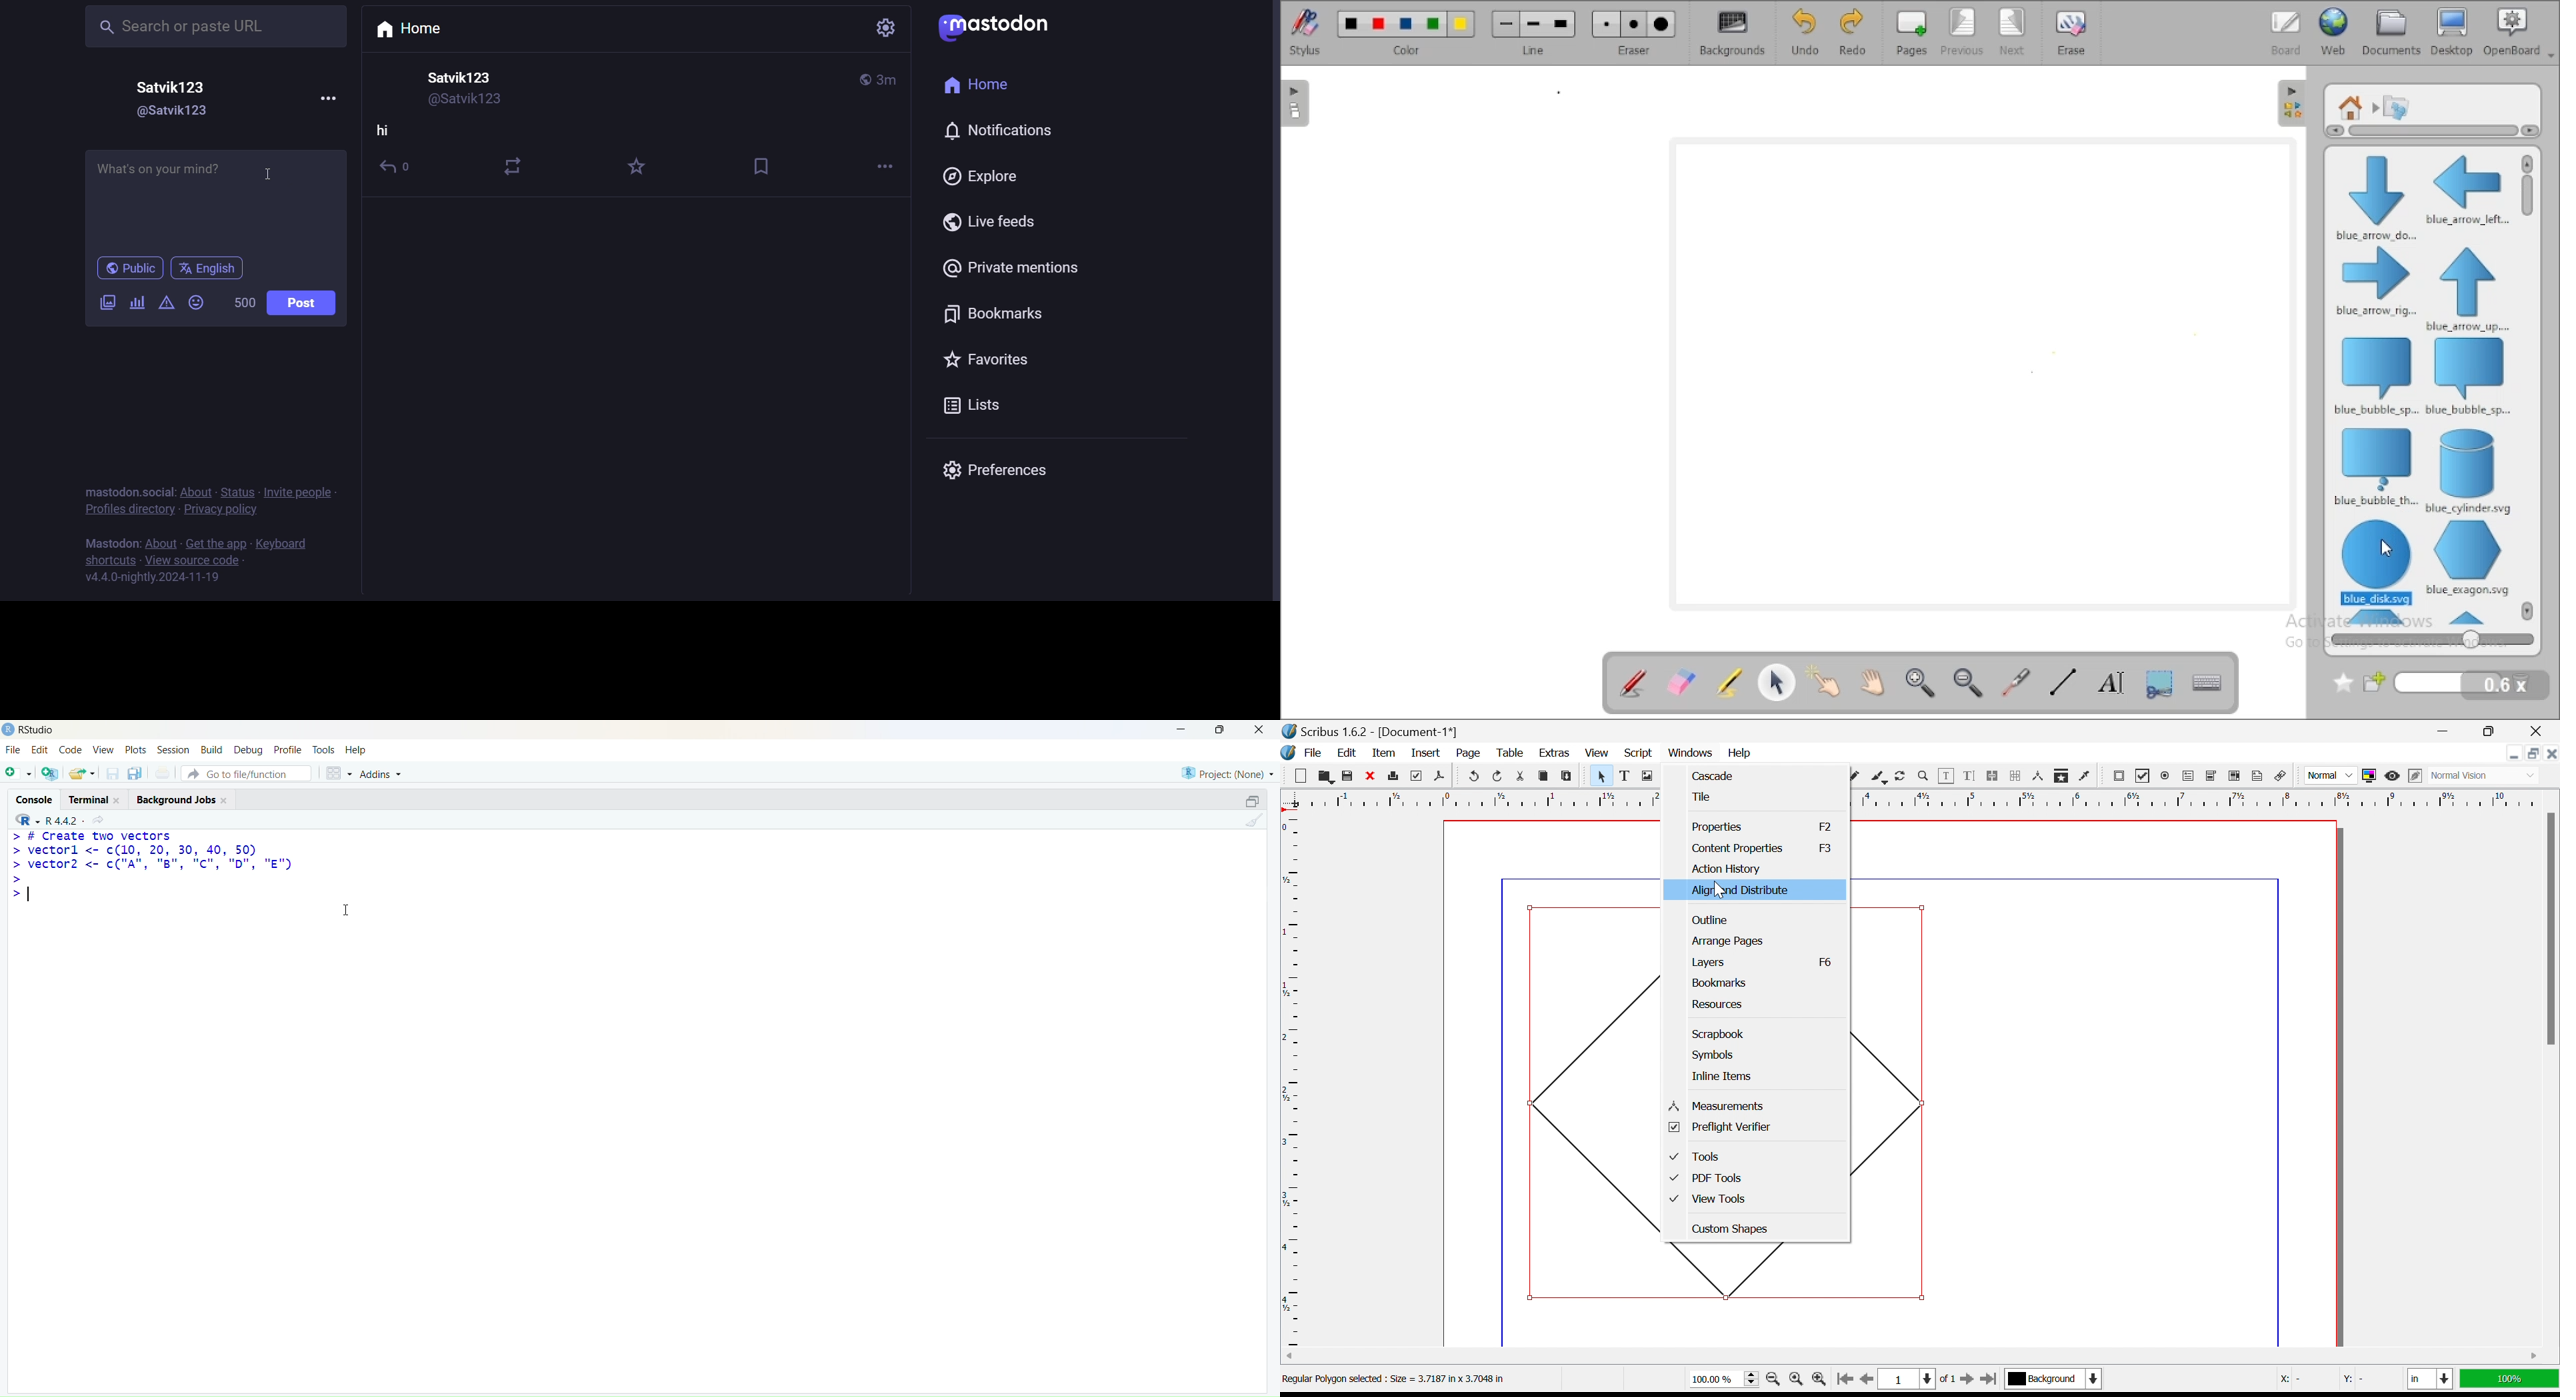 Image resolution: width=2576 pixels, height=1400 pixels. I want to click on Scribus icon, so click(1288, 753).